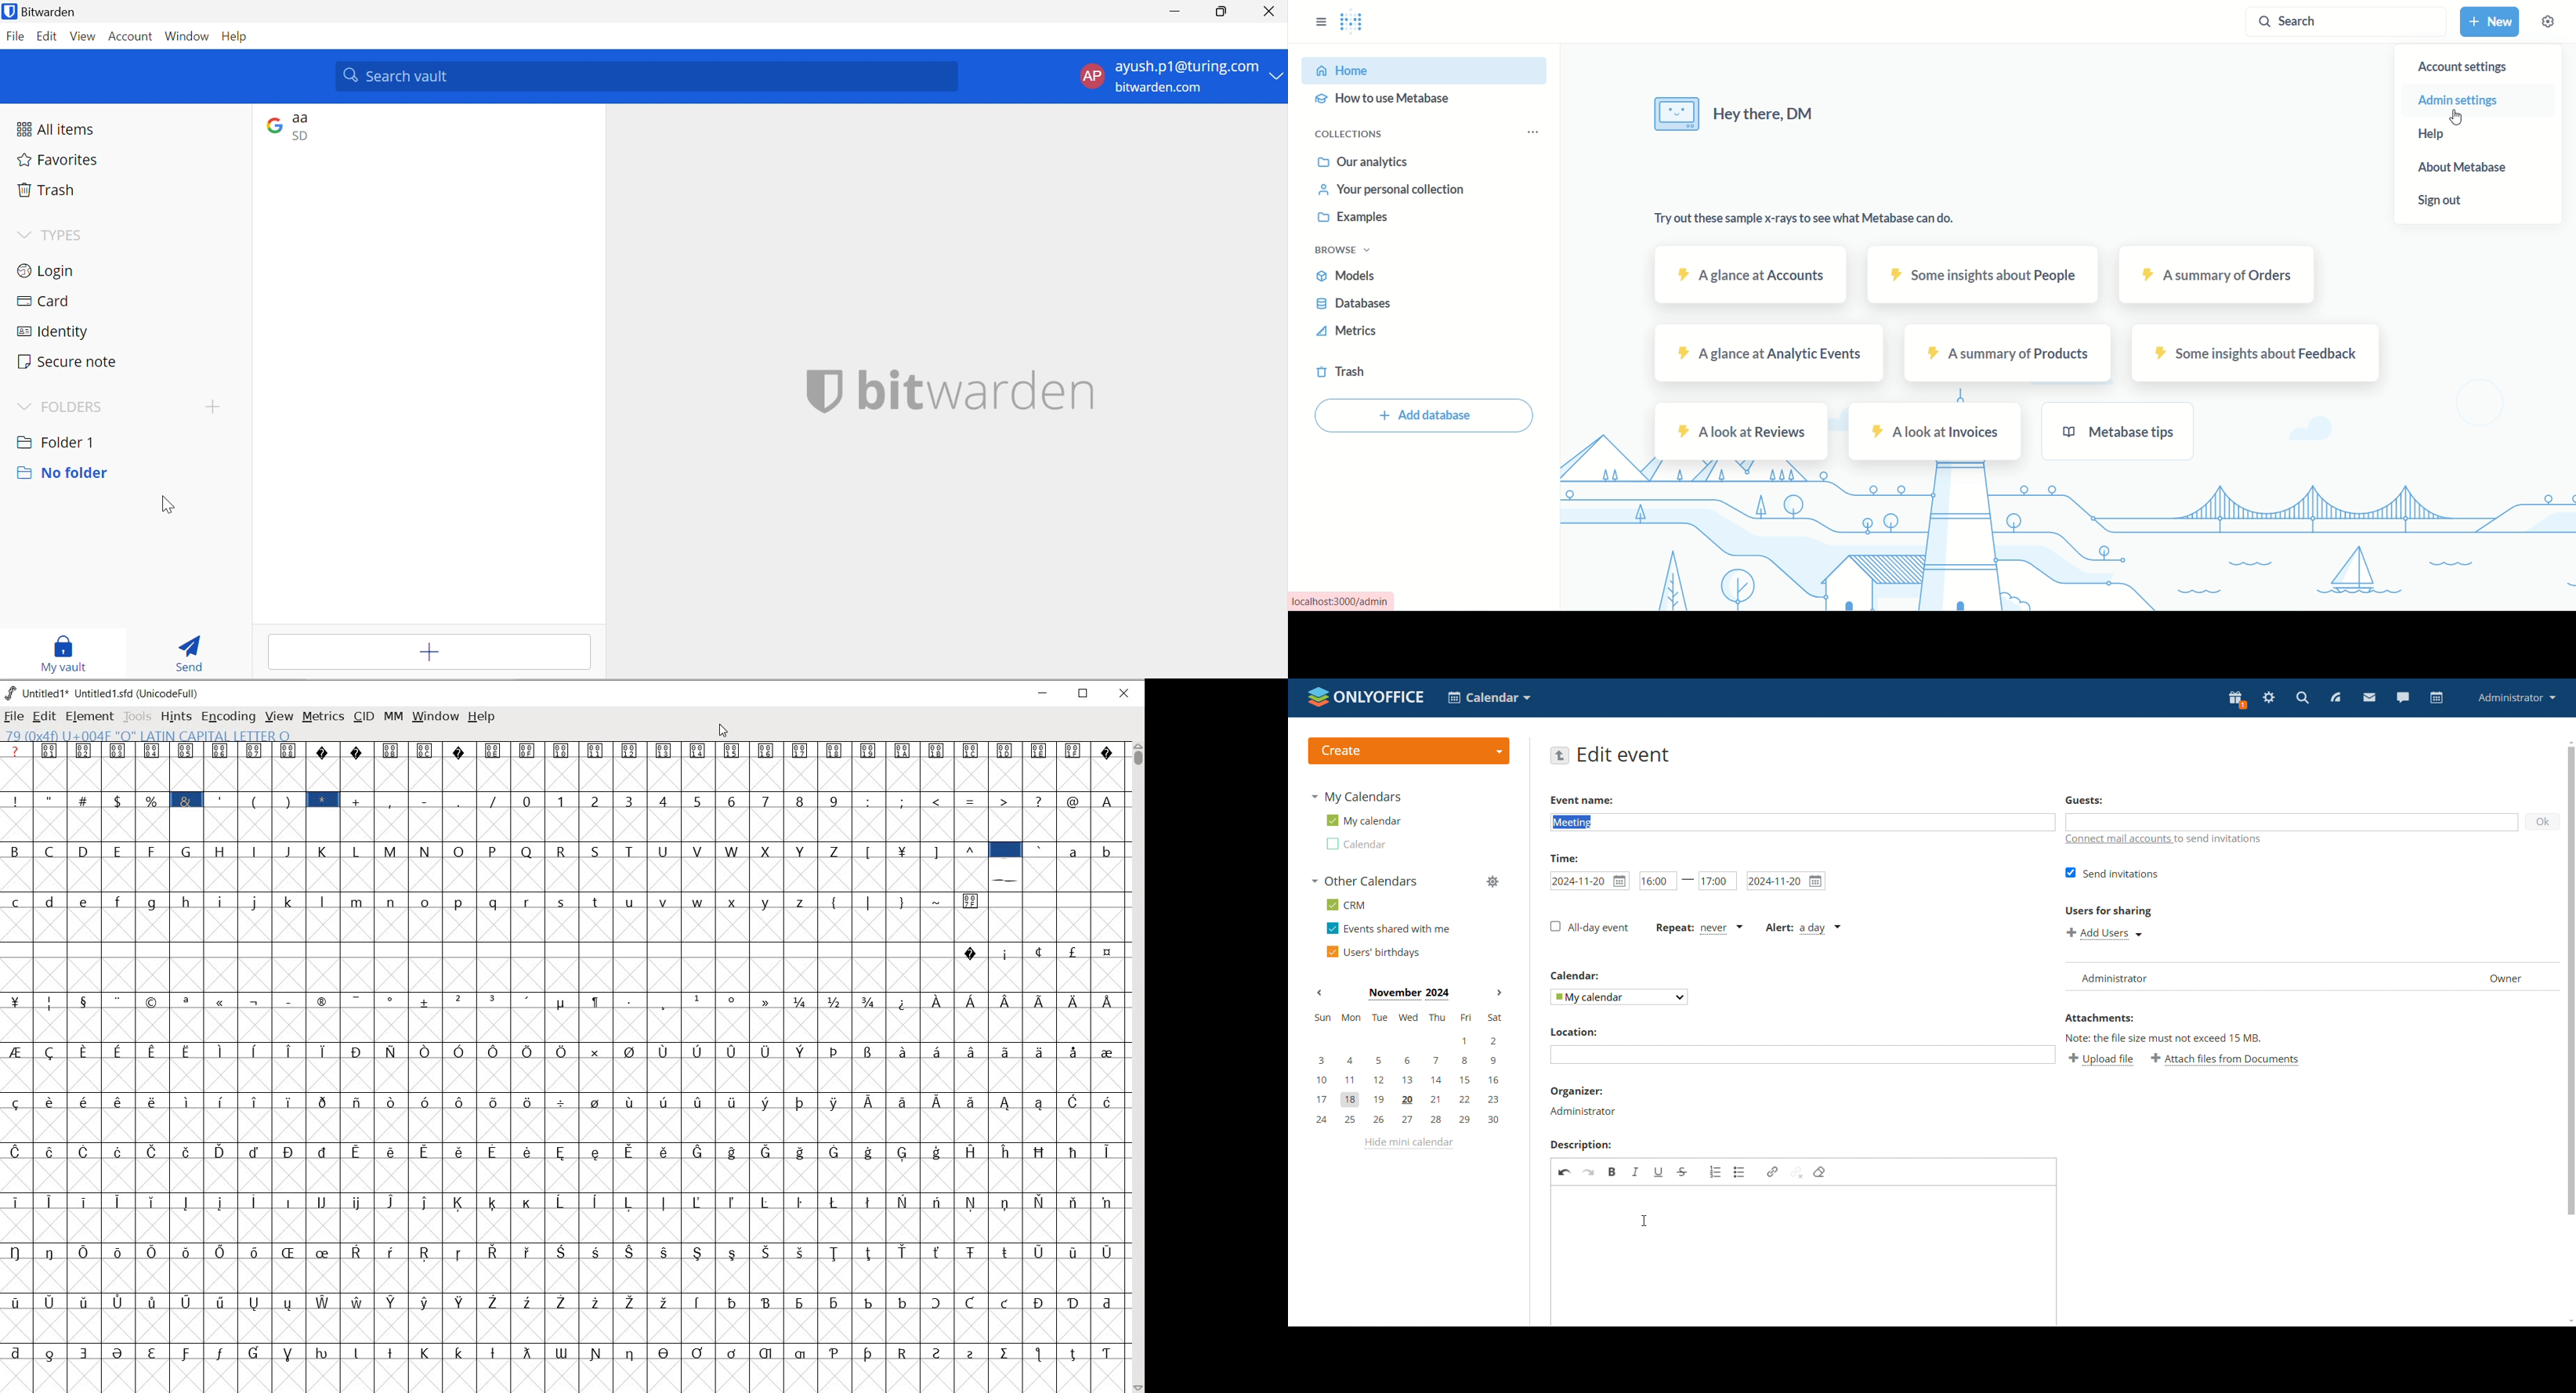 The image size is (2576, 1400). What do you see at coordinates (1124, 694) in the screenshot?
I see `CLOSE` at bounding box center [1124, 694].